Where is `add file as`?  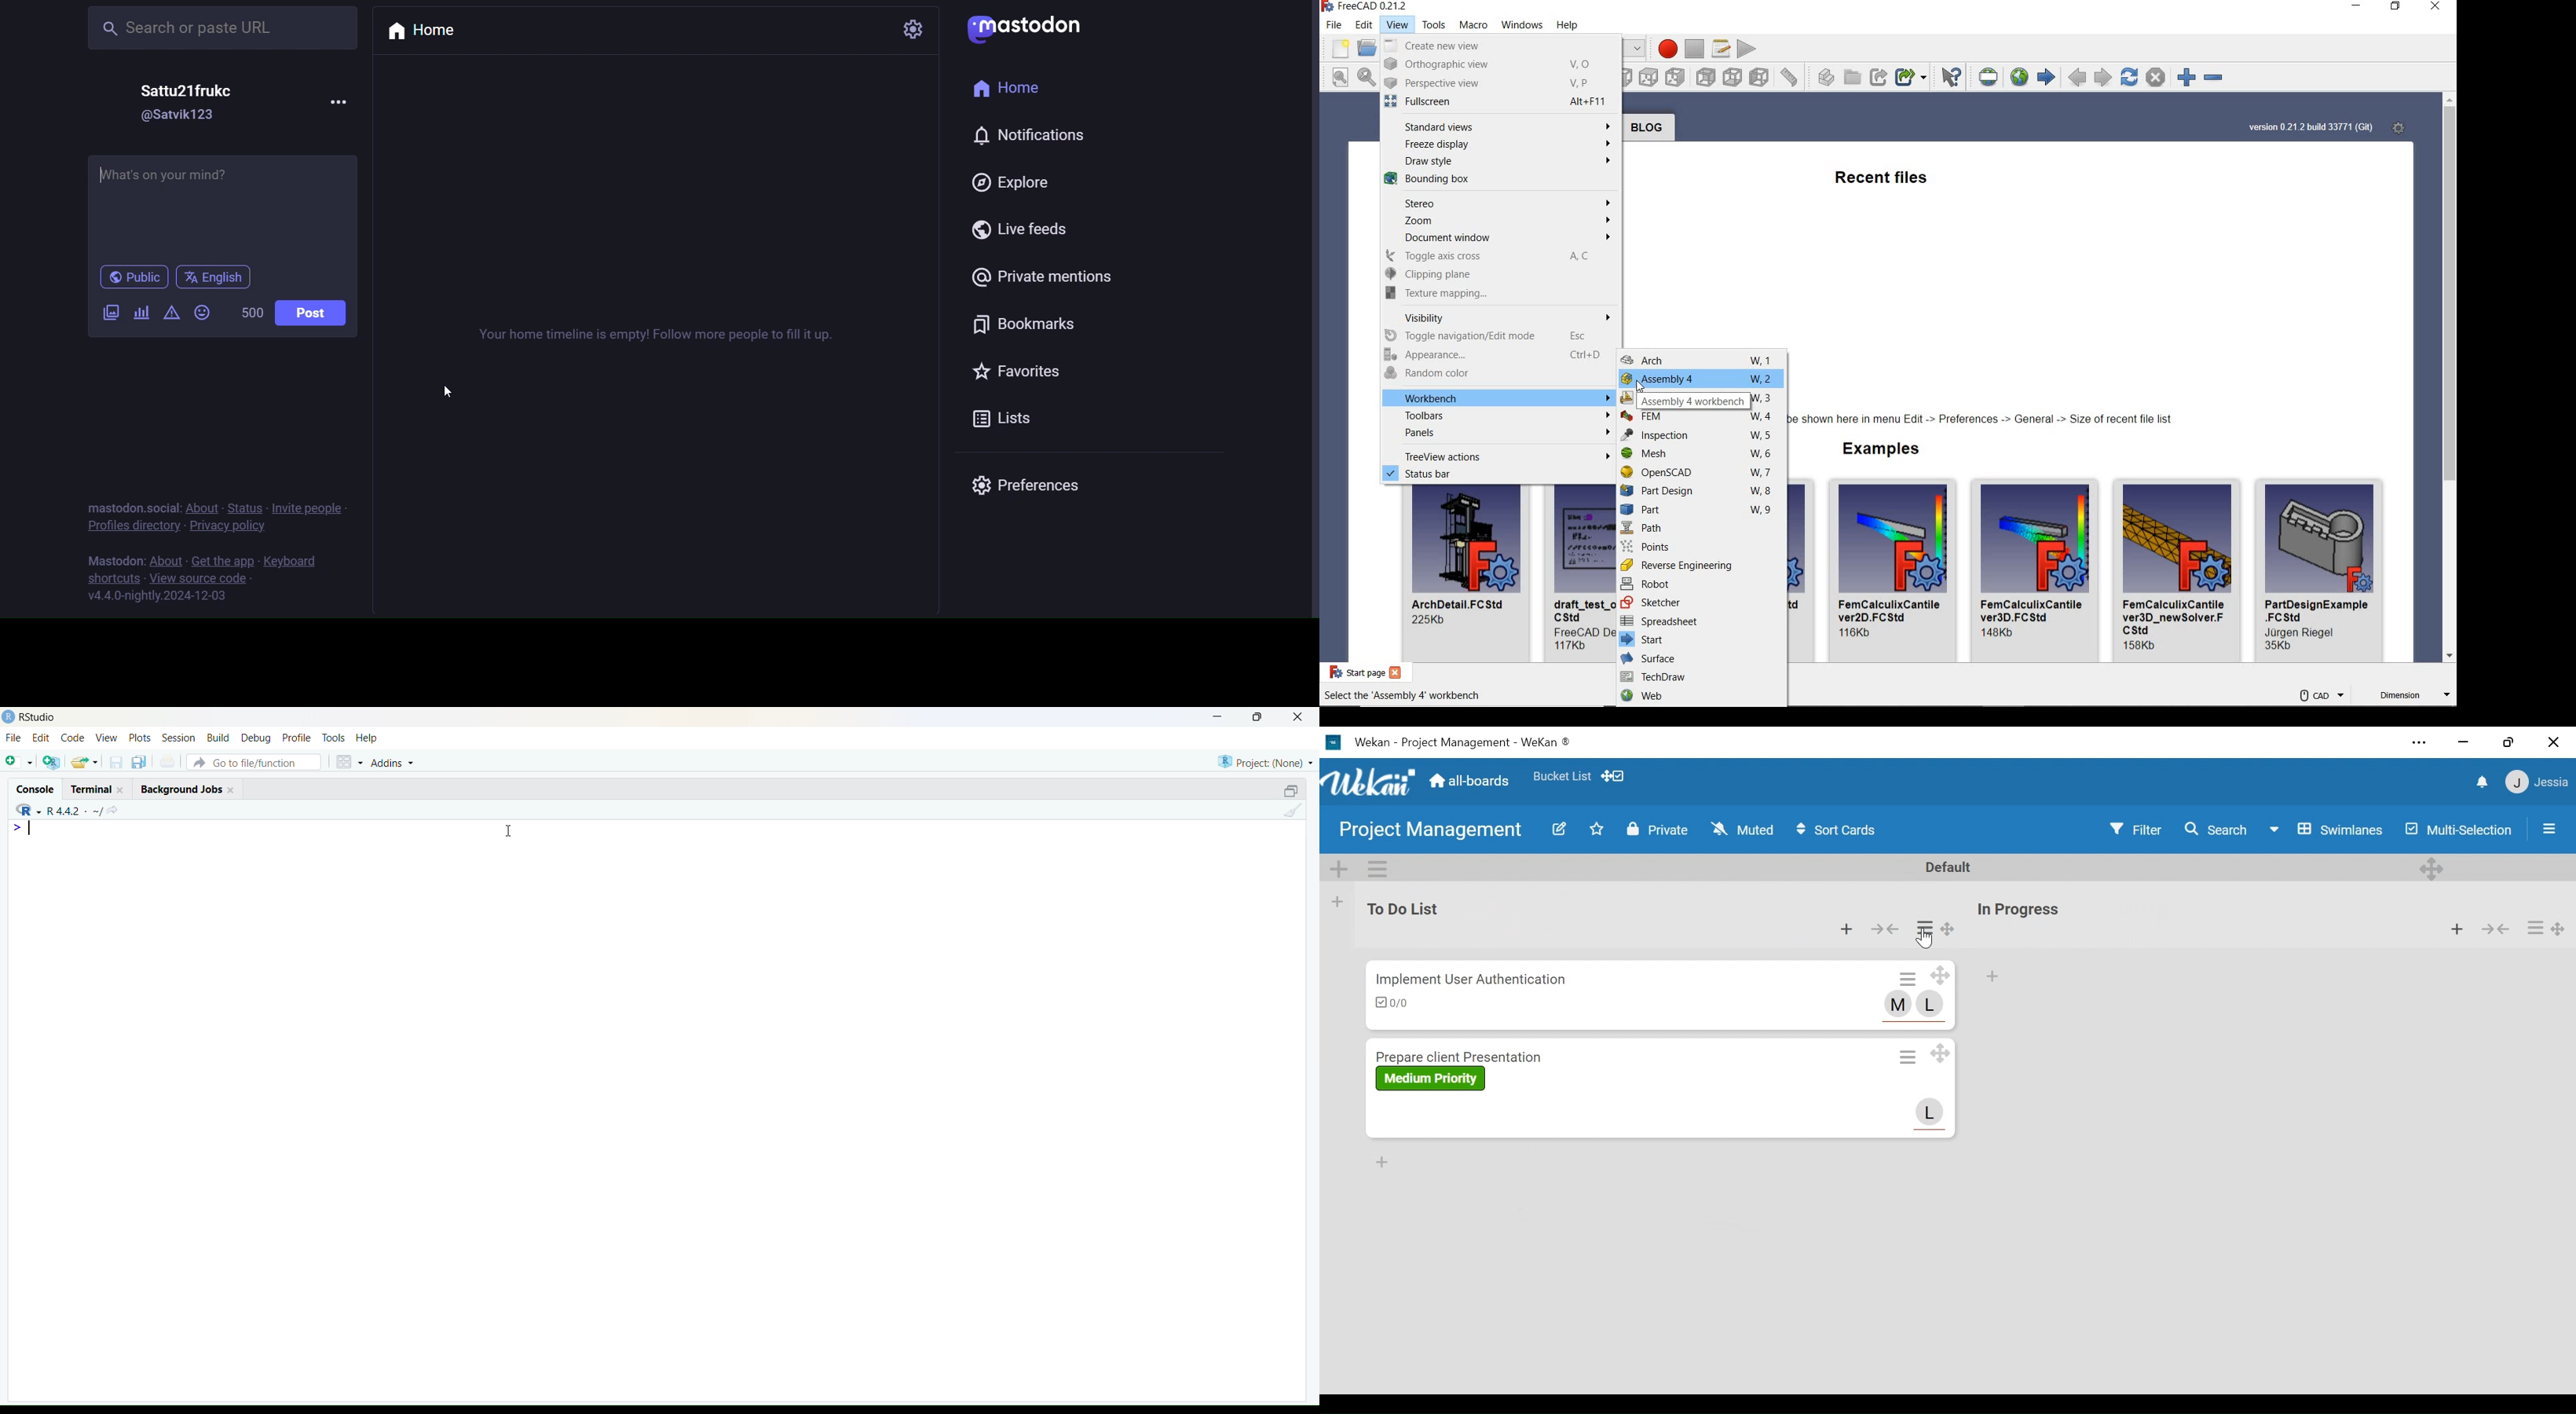 add file as is located at coordinates (20, 762).